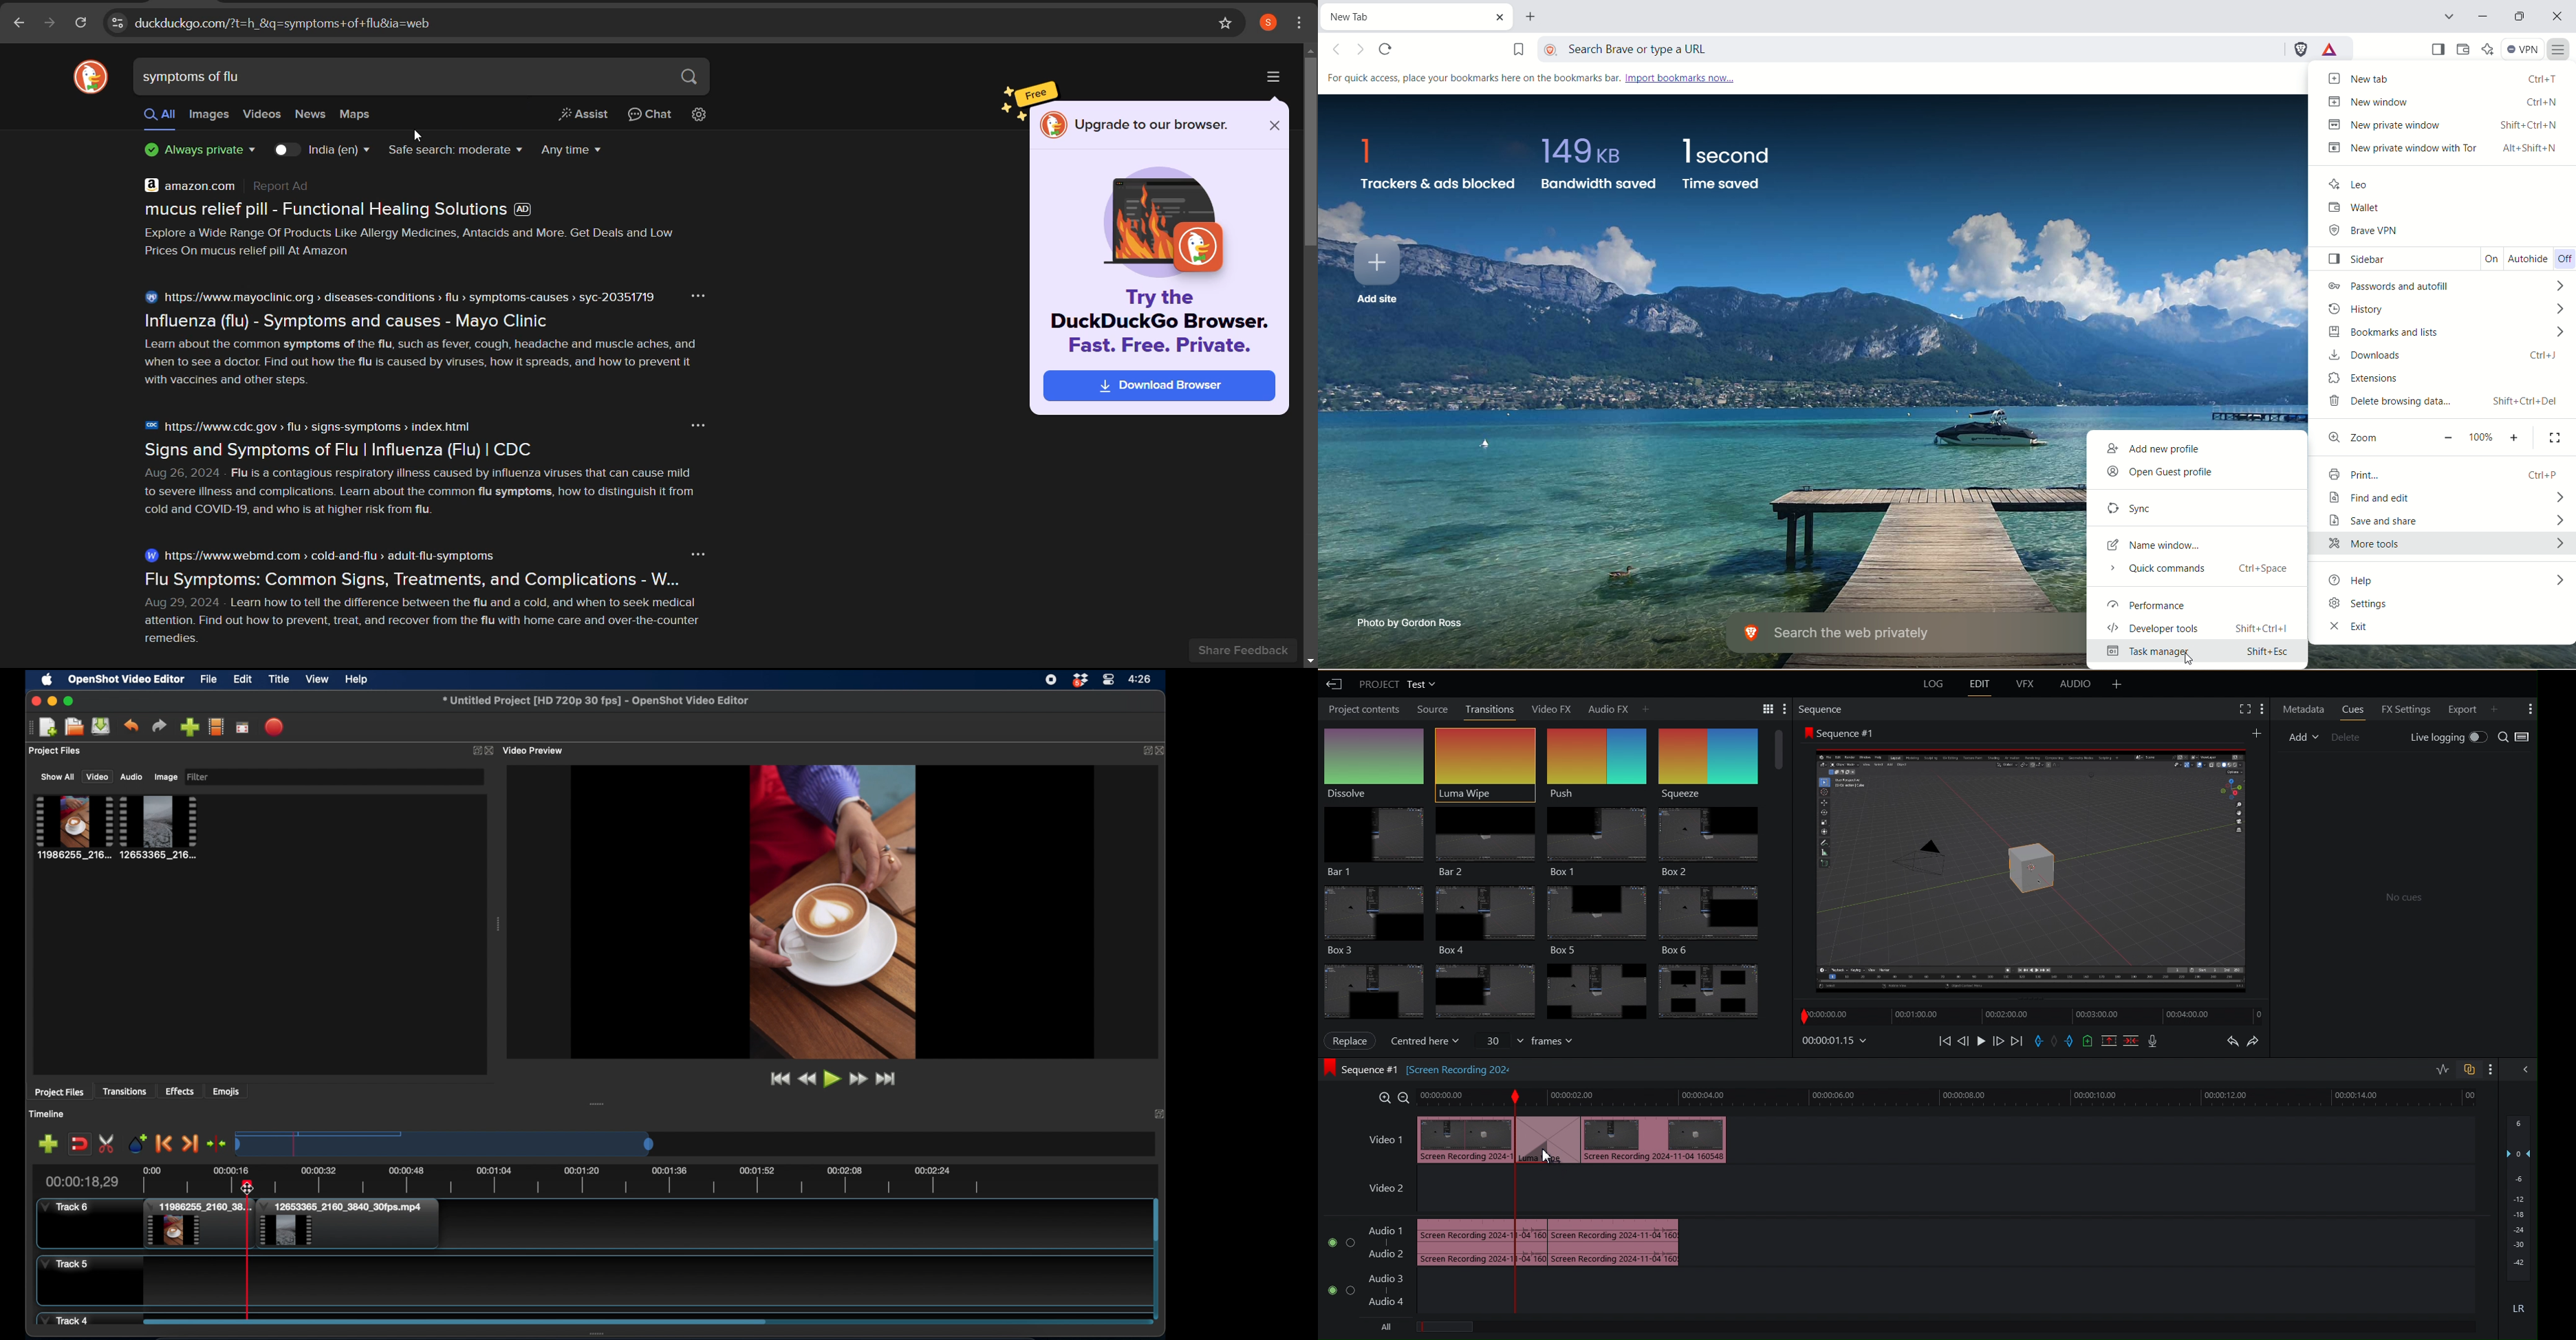 Image resolution: width=2576 pixels, height=1344 pixels. Describe the element at coordinates (455, 151) in the screenshot. I see `safe search` at that location.